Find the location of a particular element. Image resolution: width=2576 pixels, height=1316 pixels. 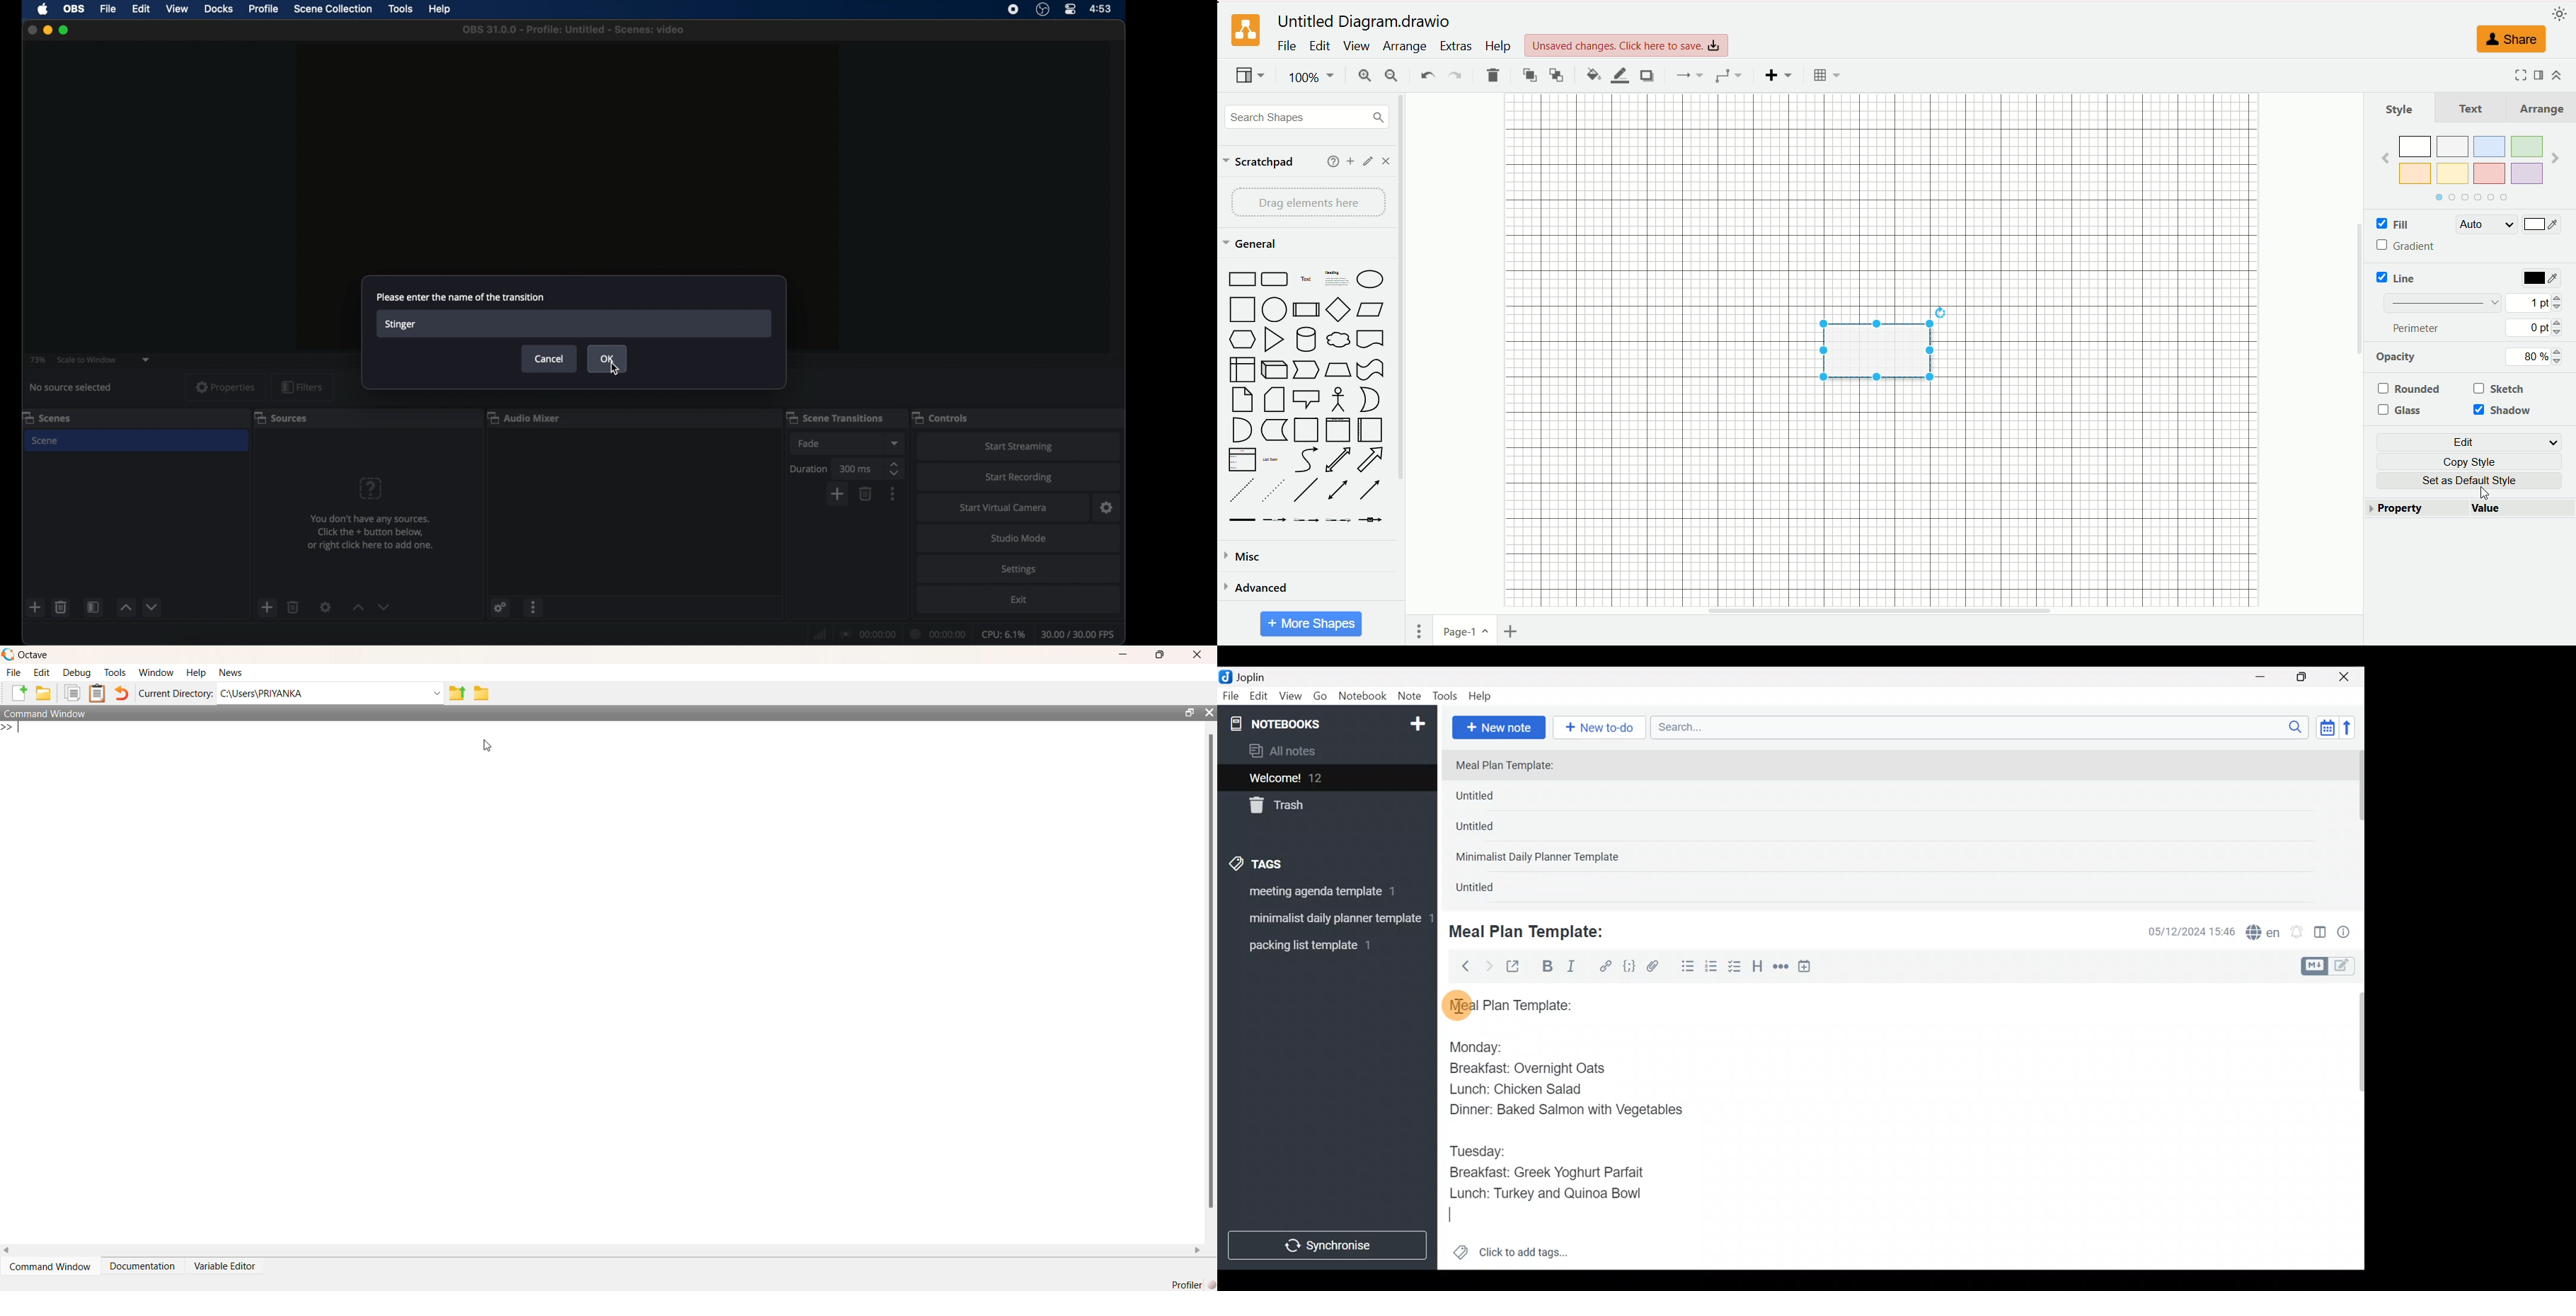

cancel is located at coordinates (548, 359).